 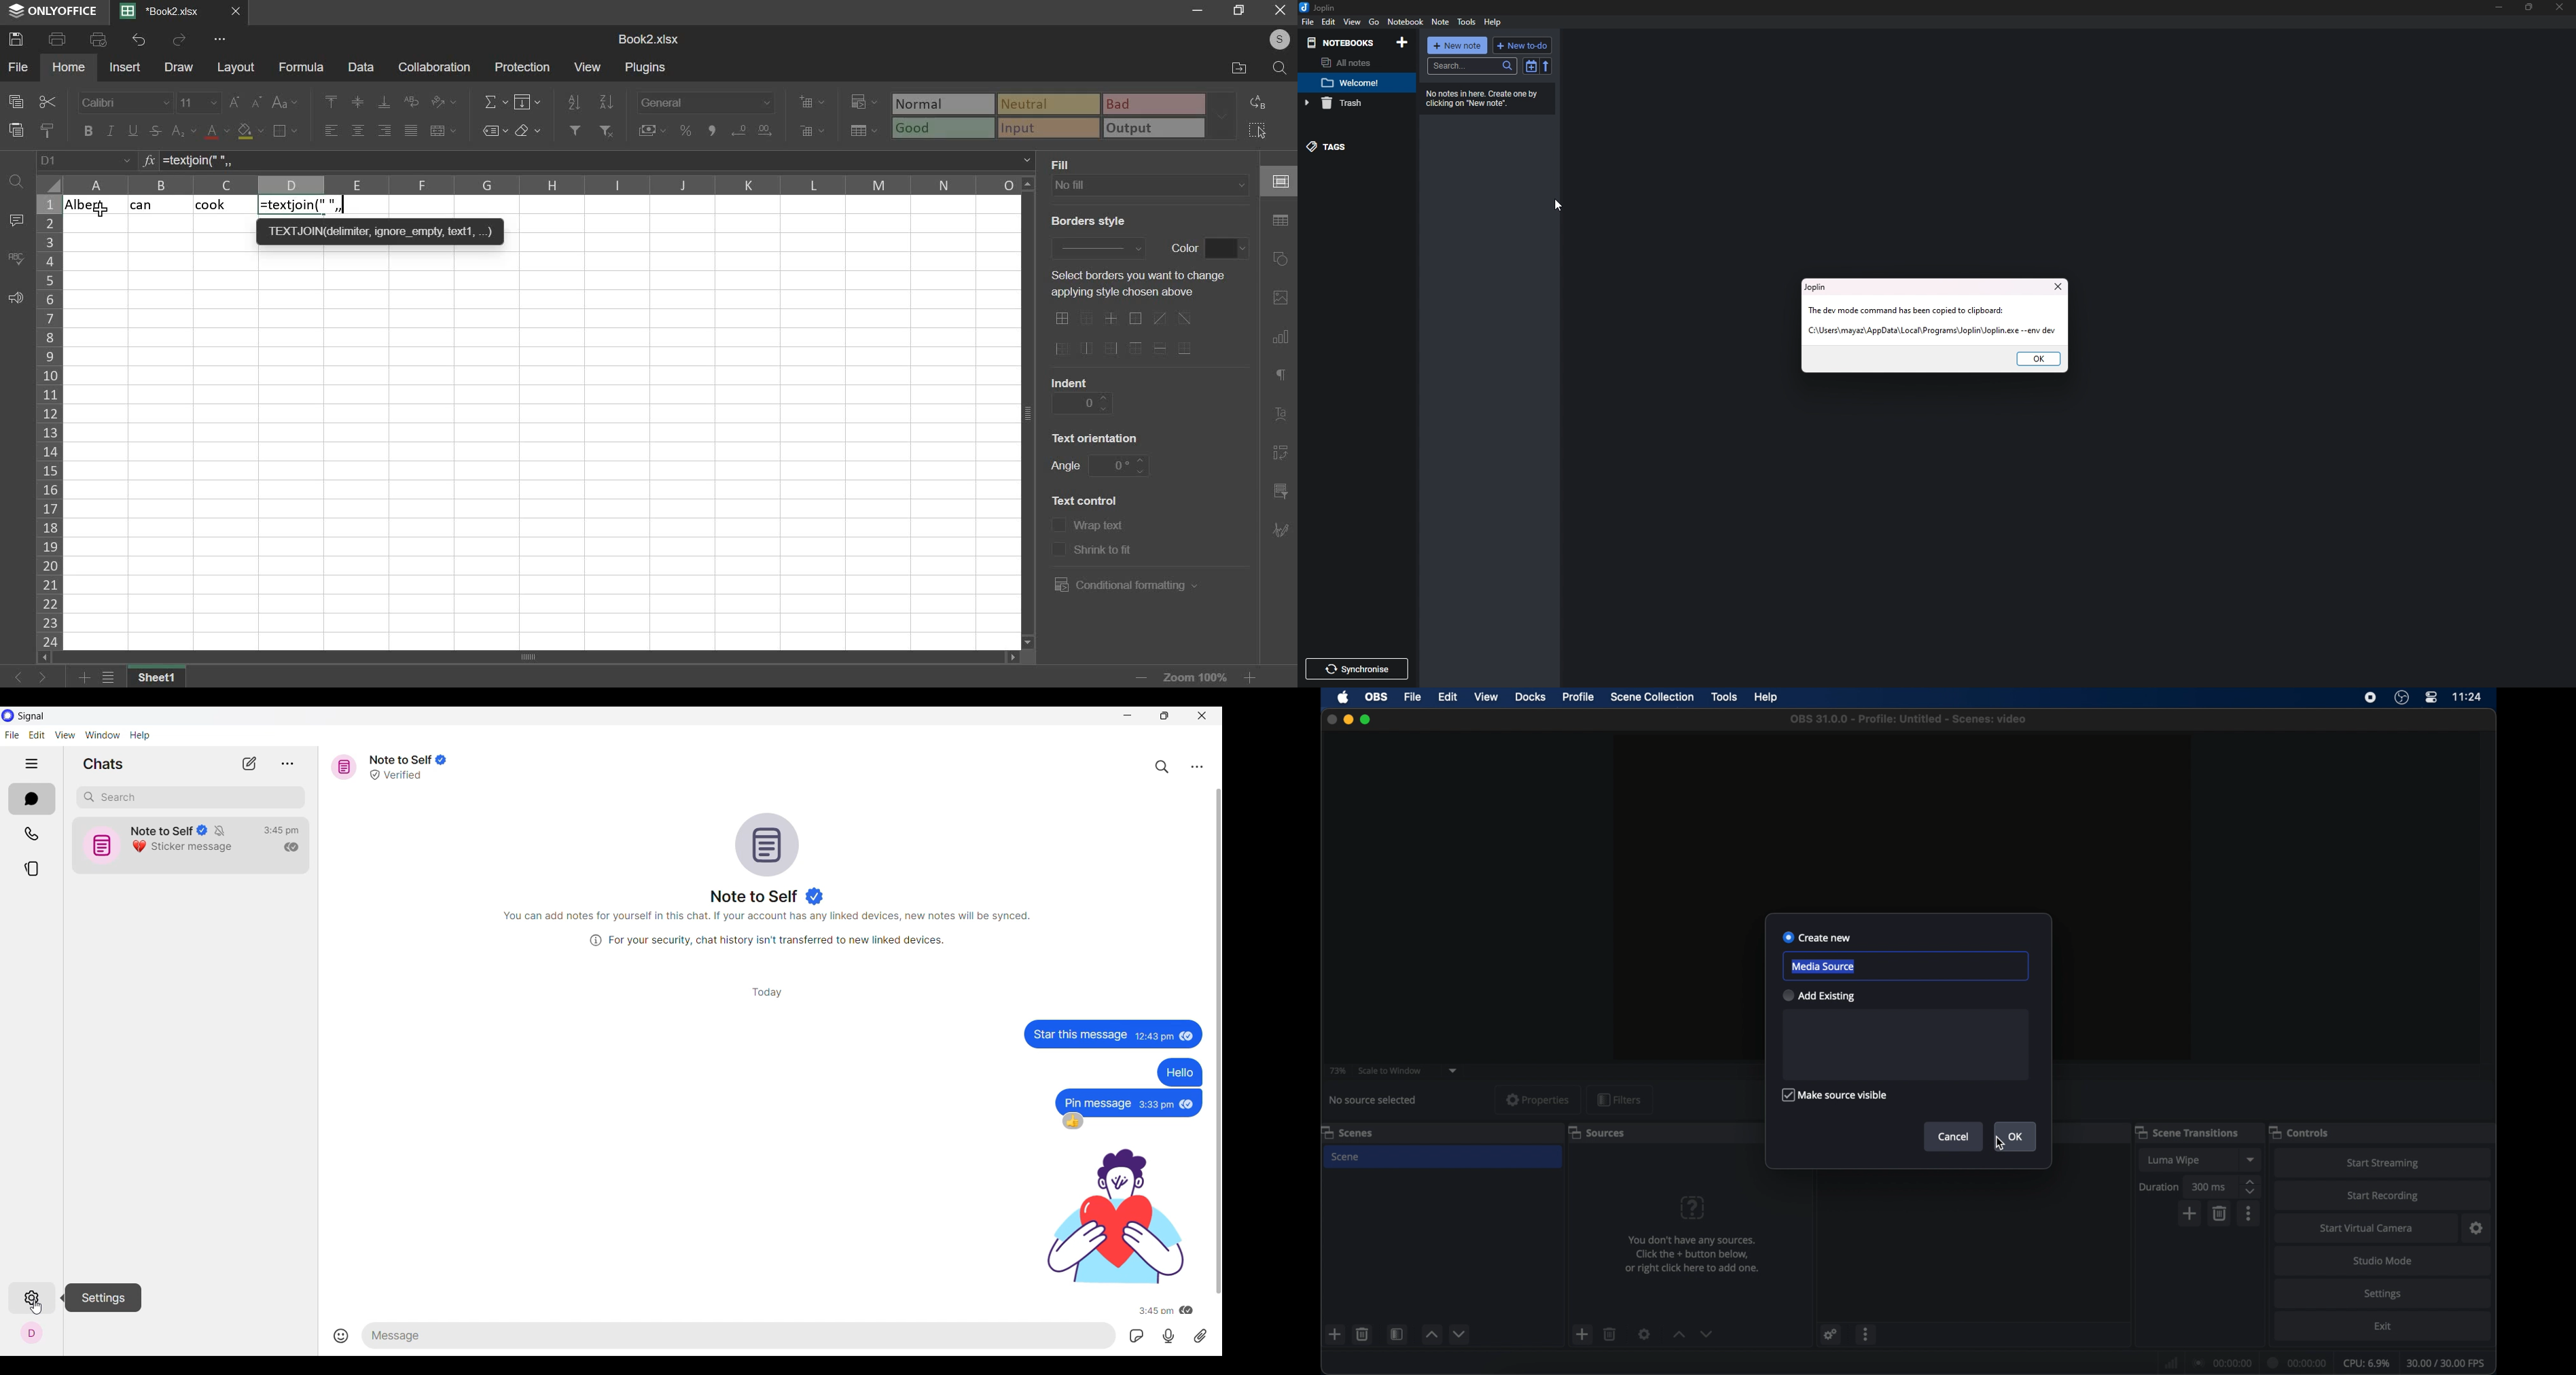 I want to click on help, so click(x=1767, y=697).